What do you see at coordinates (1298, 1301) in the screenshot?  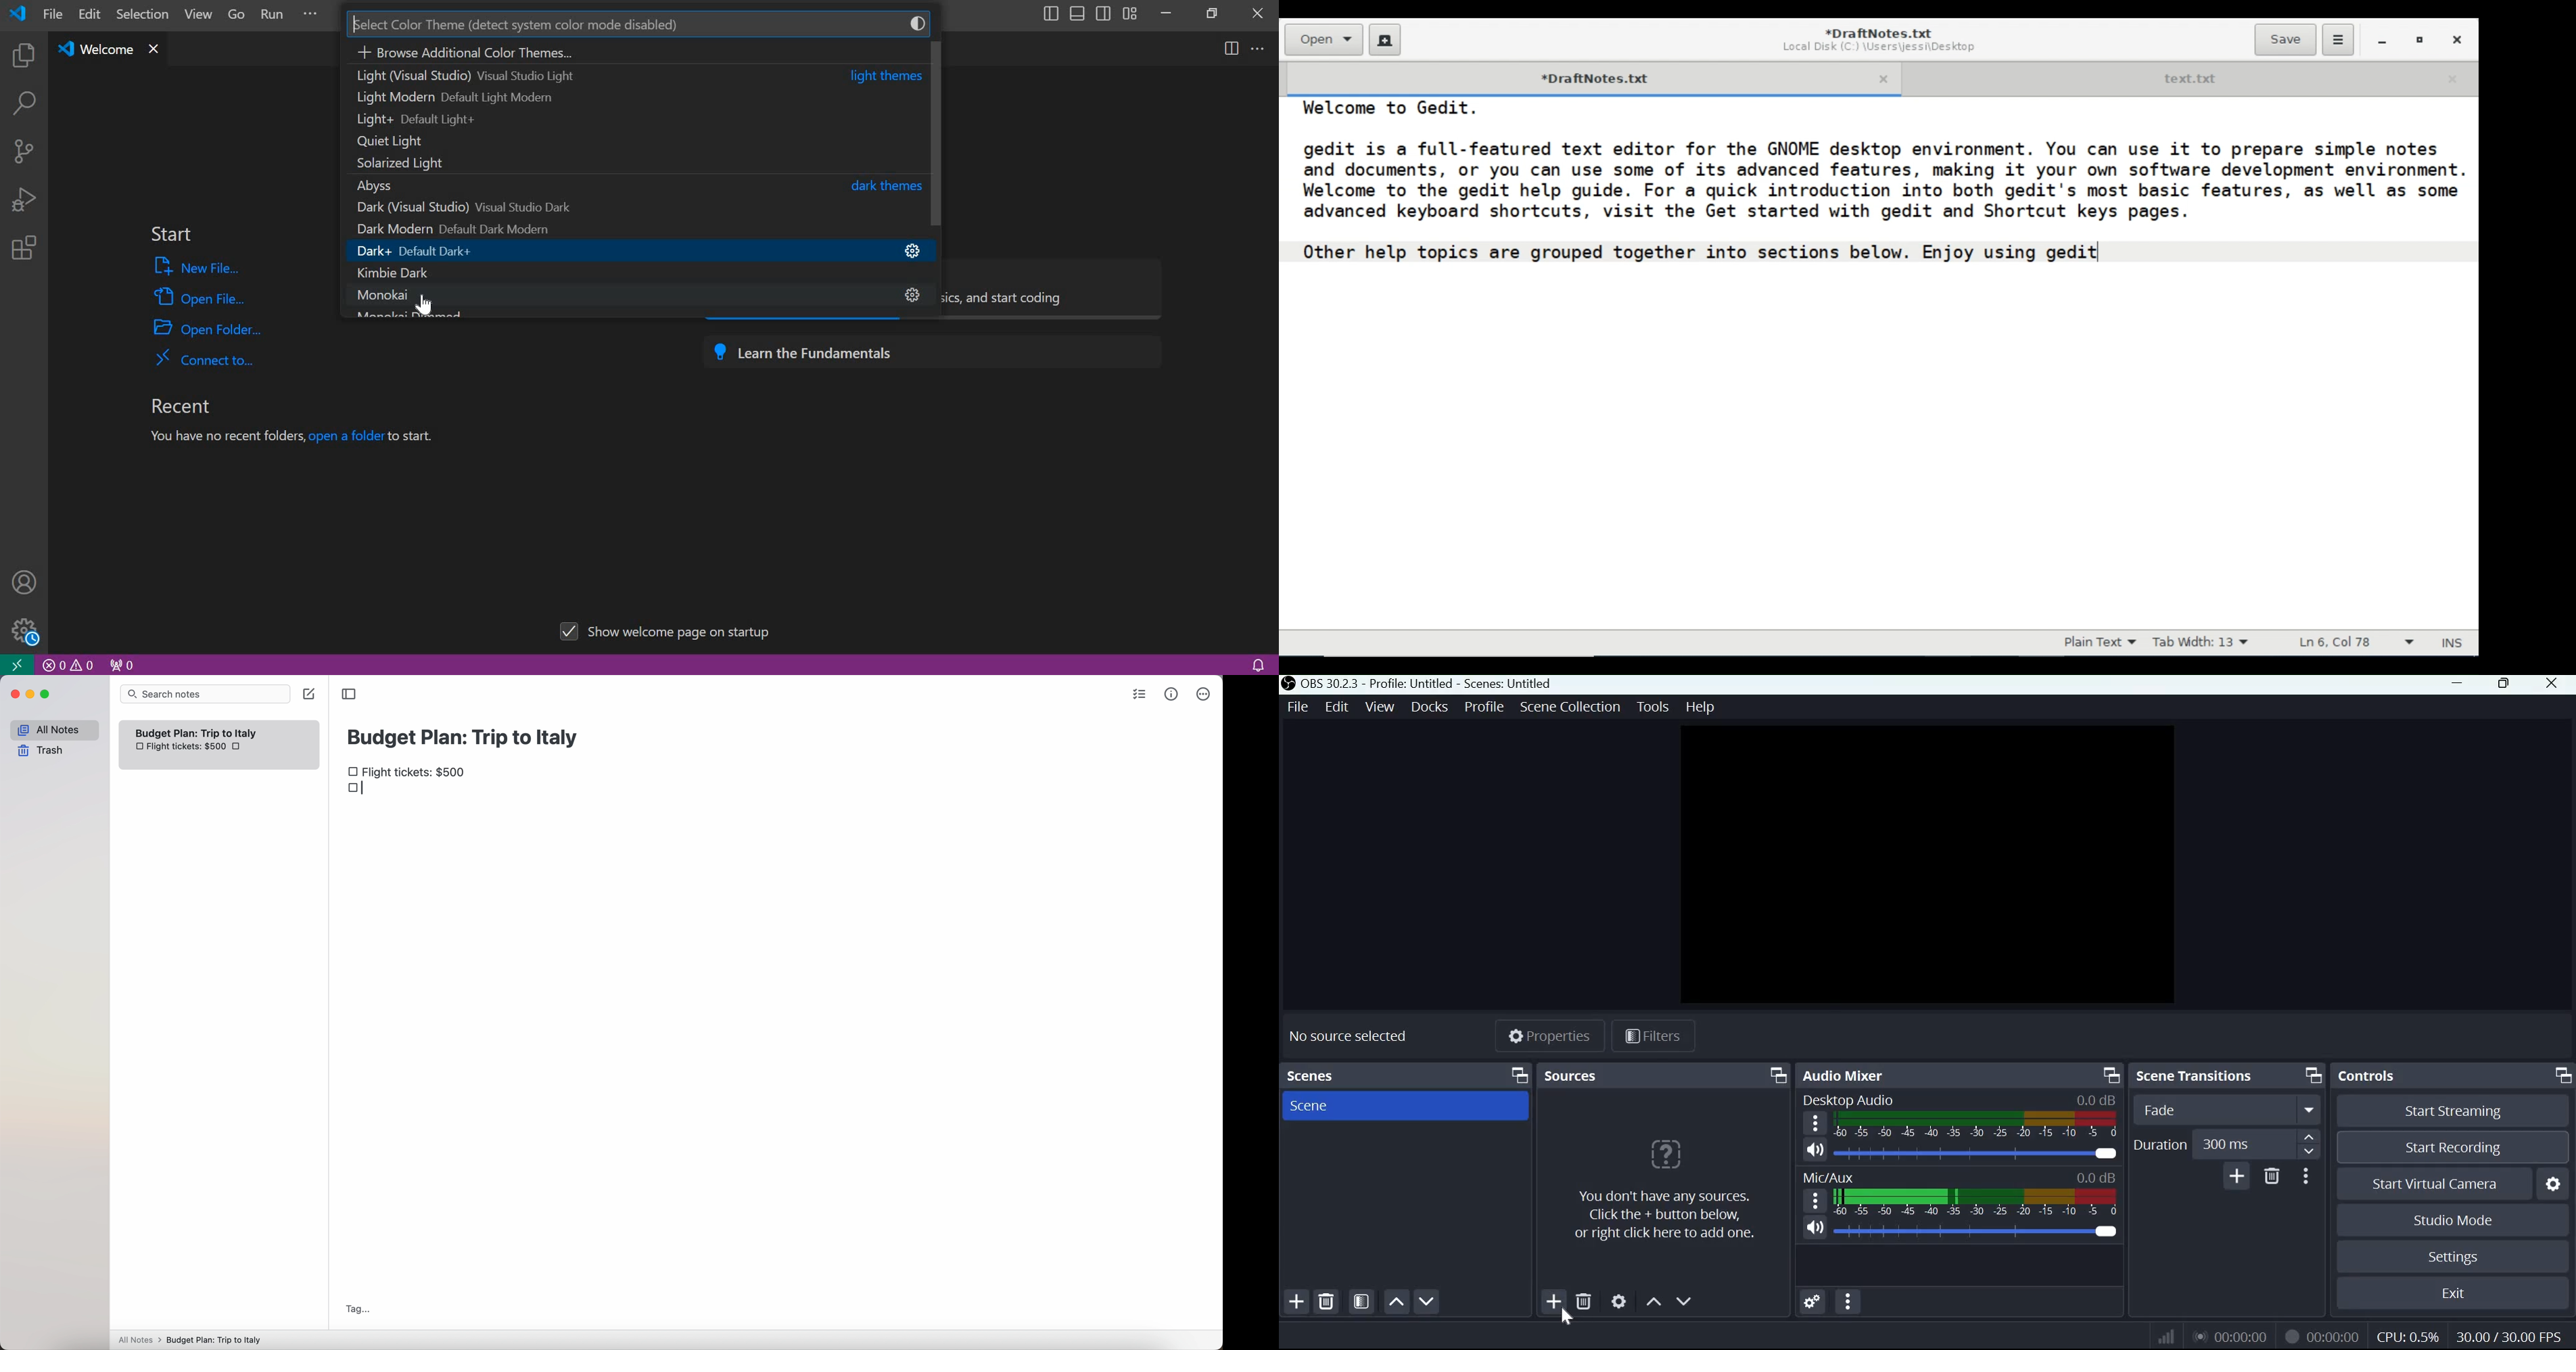 I see `Add scene` at bounding box center [1298, 1301].